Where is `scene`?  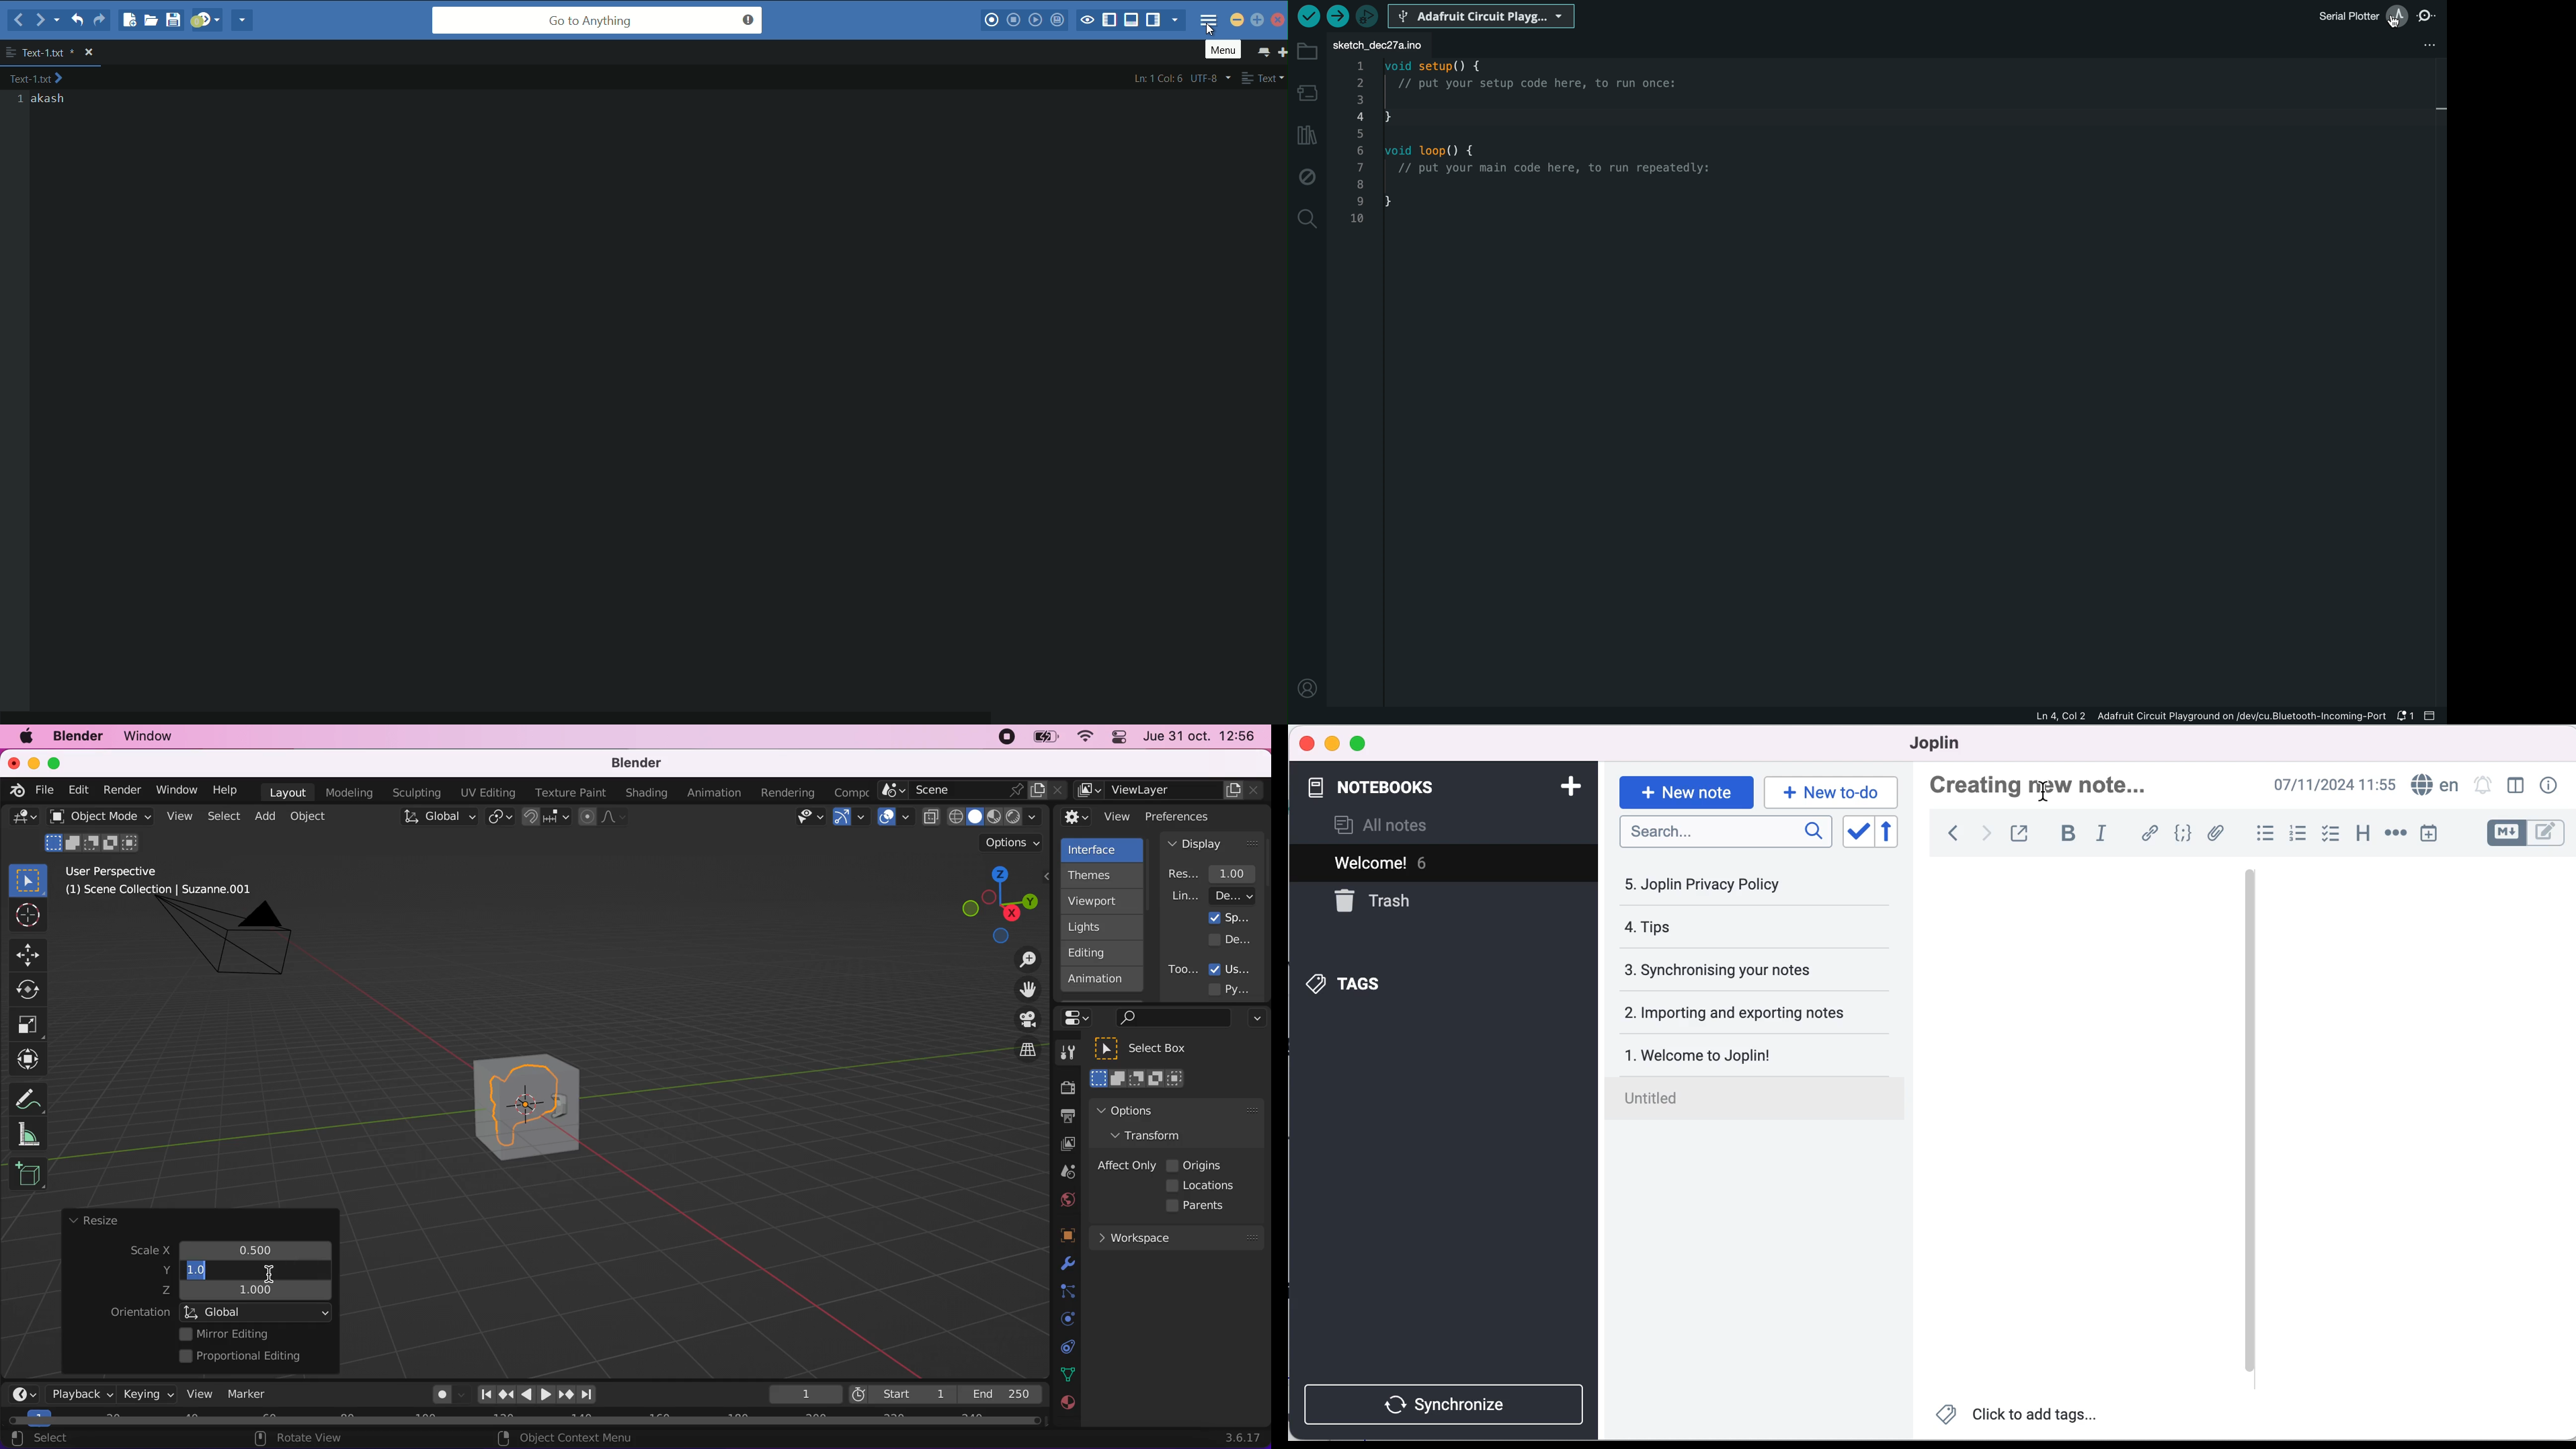 scene is located at coordinates (973, 791).